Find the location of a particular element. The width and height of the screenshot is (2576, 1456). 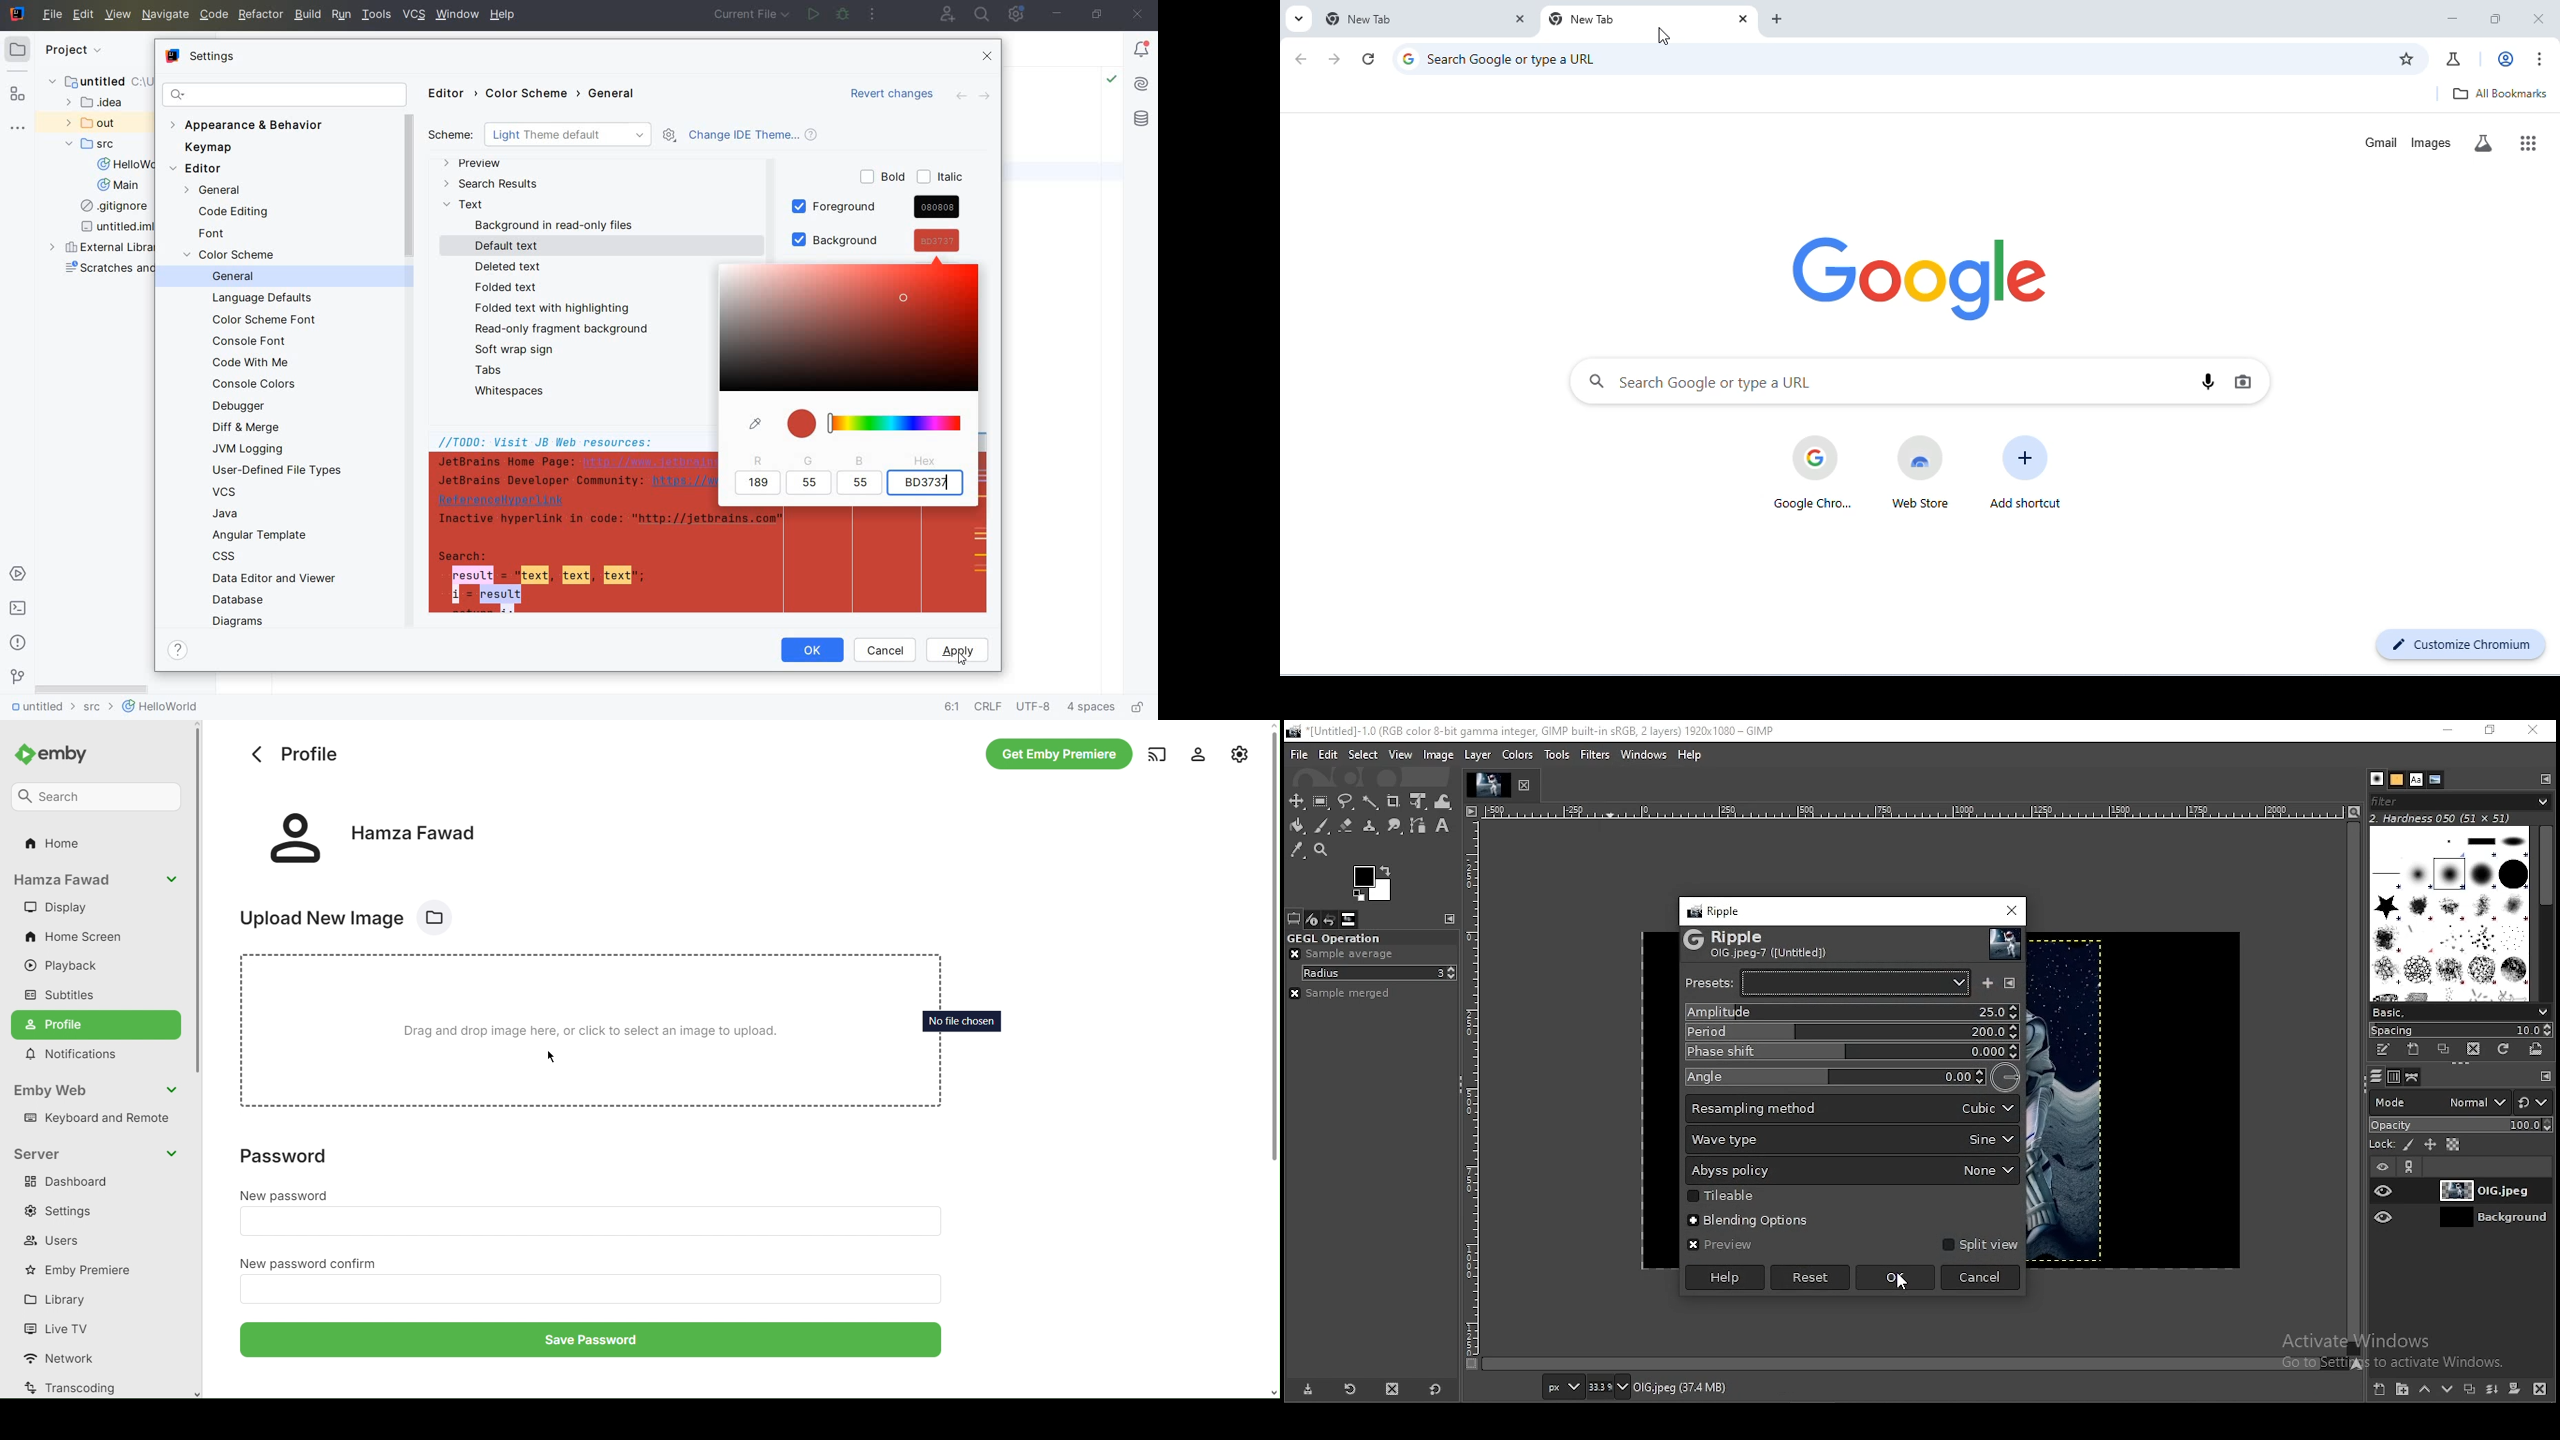

save the current settings as named preset is located at coordinates (1987, 983).